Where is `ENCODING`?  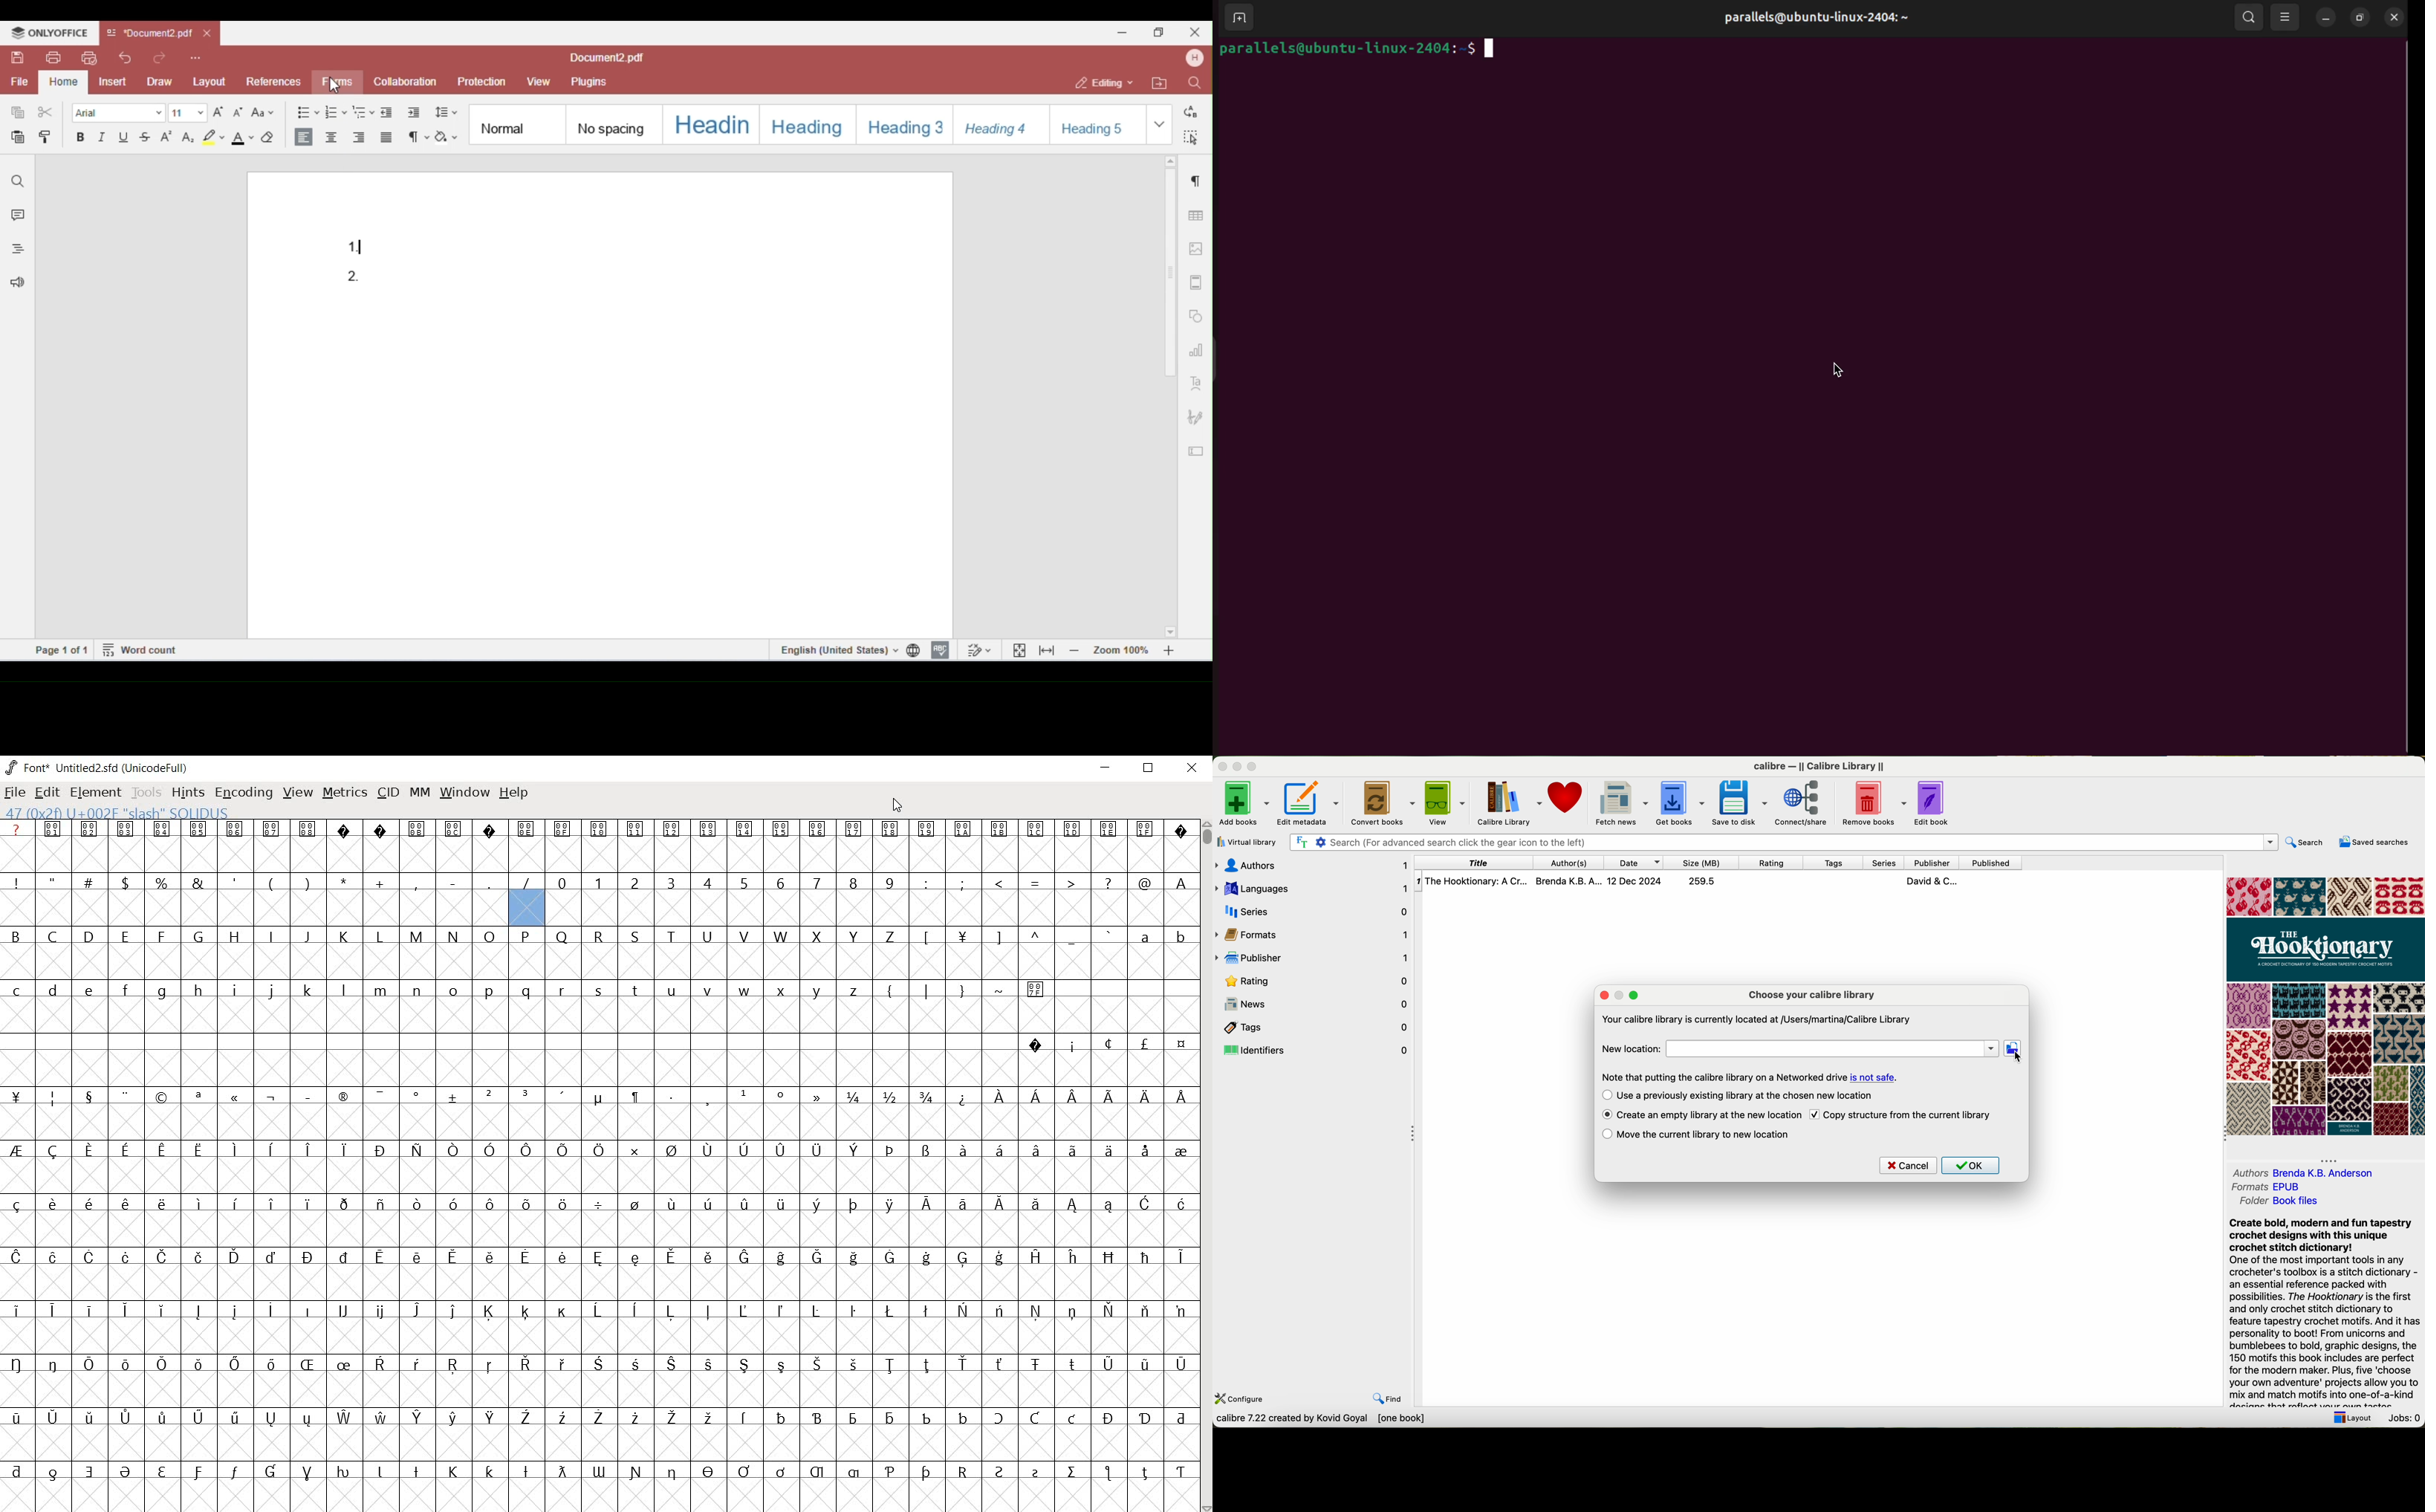 ENCODING is located at coordinates (243, 794).